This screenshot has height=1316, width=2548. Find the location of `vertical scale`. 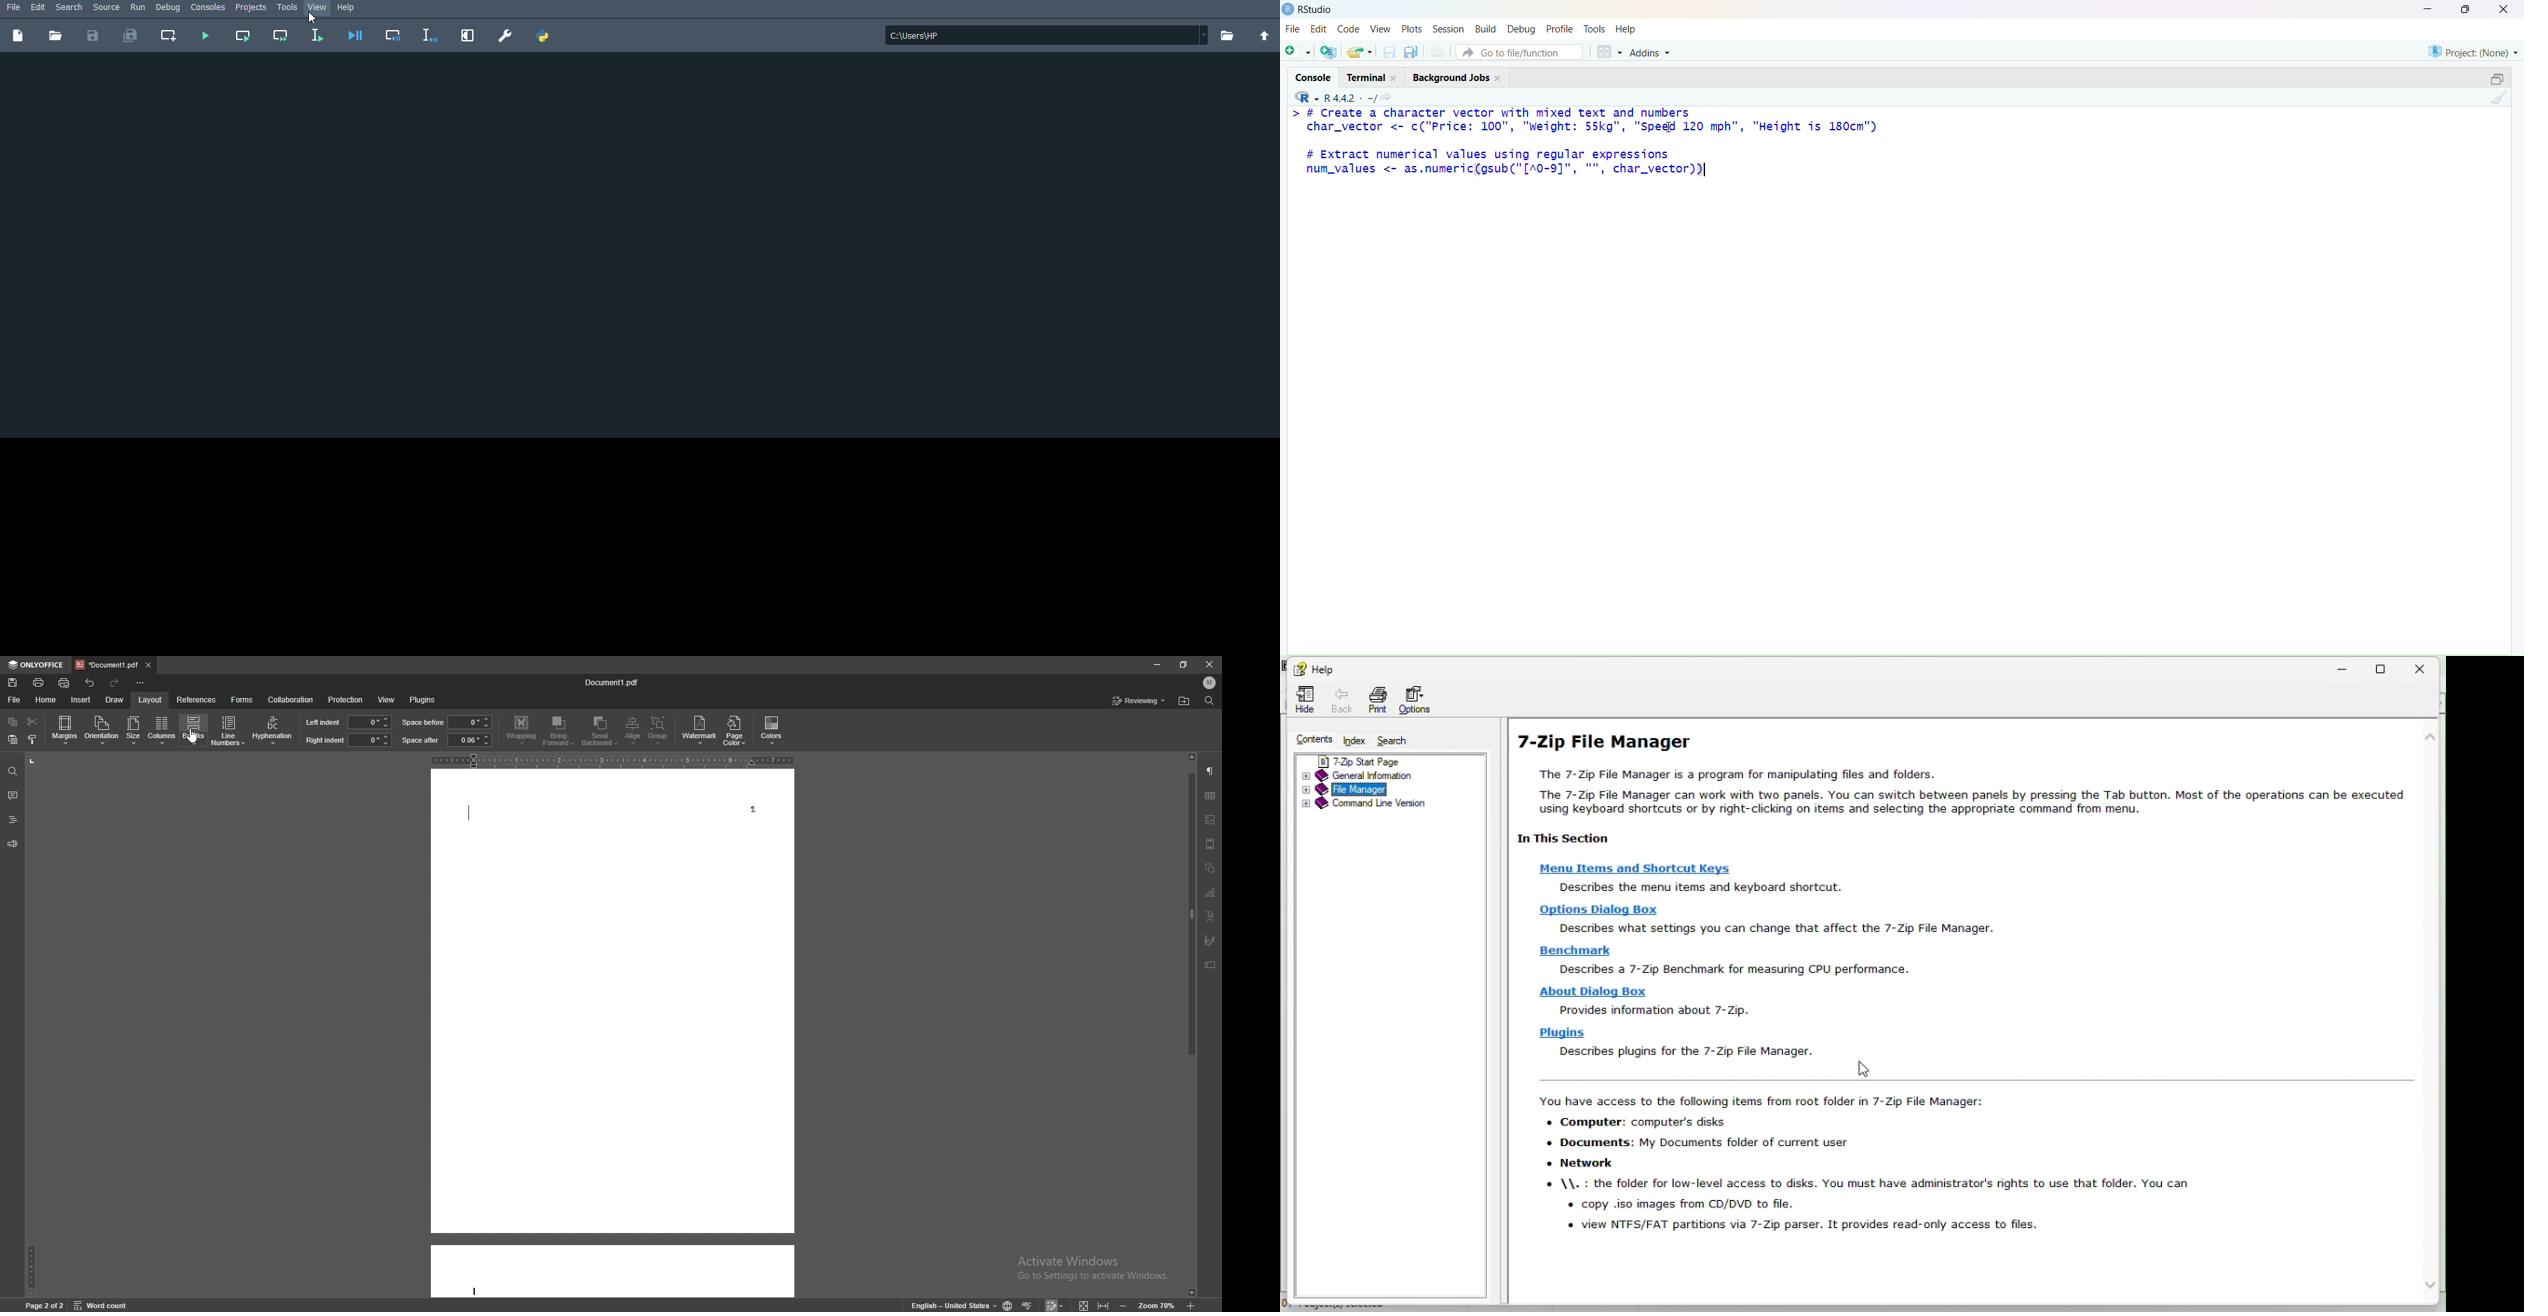

vertical scale is located at coordinates (32, 1024).